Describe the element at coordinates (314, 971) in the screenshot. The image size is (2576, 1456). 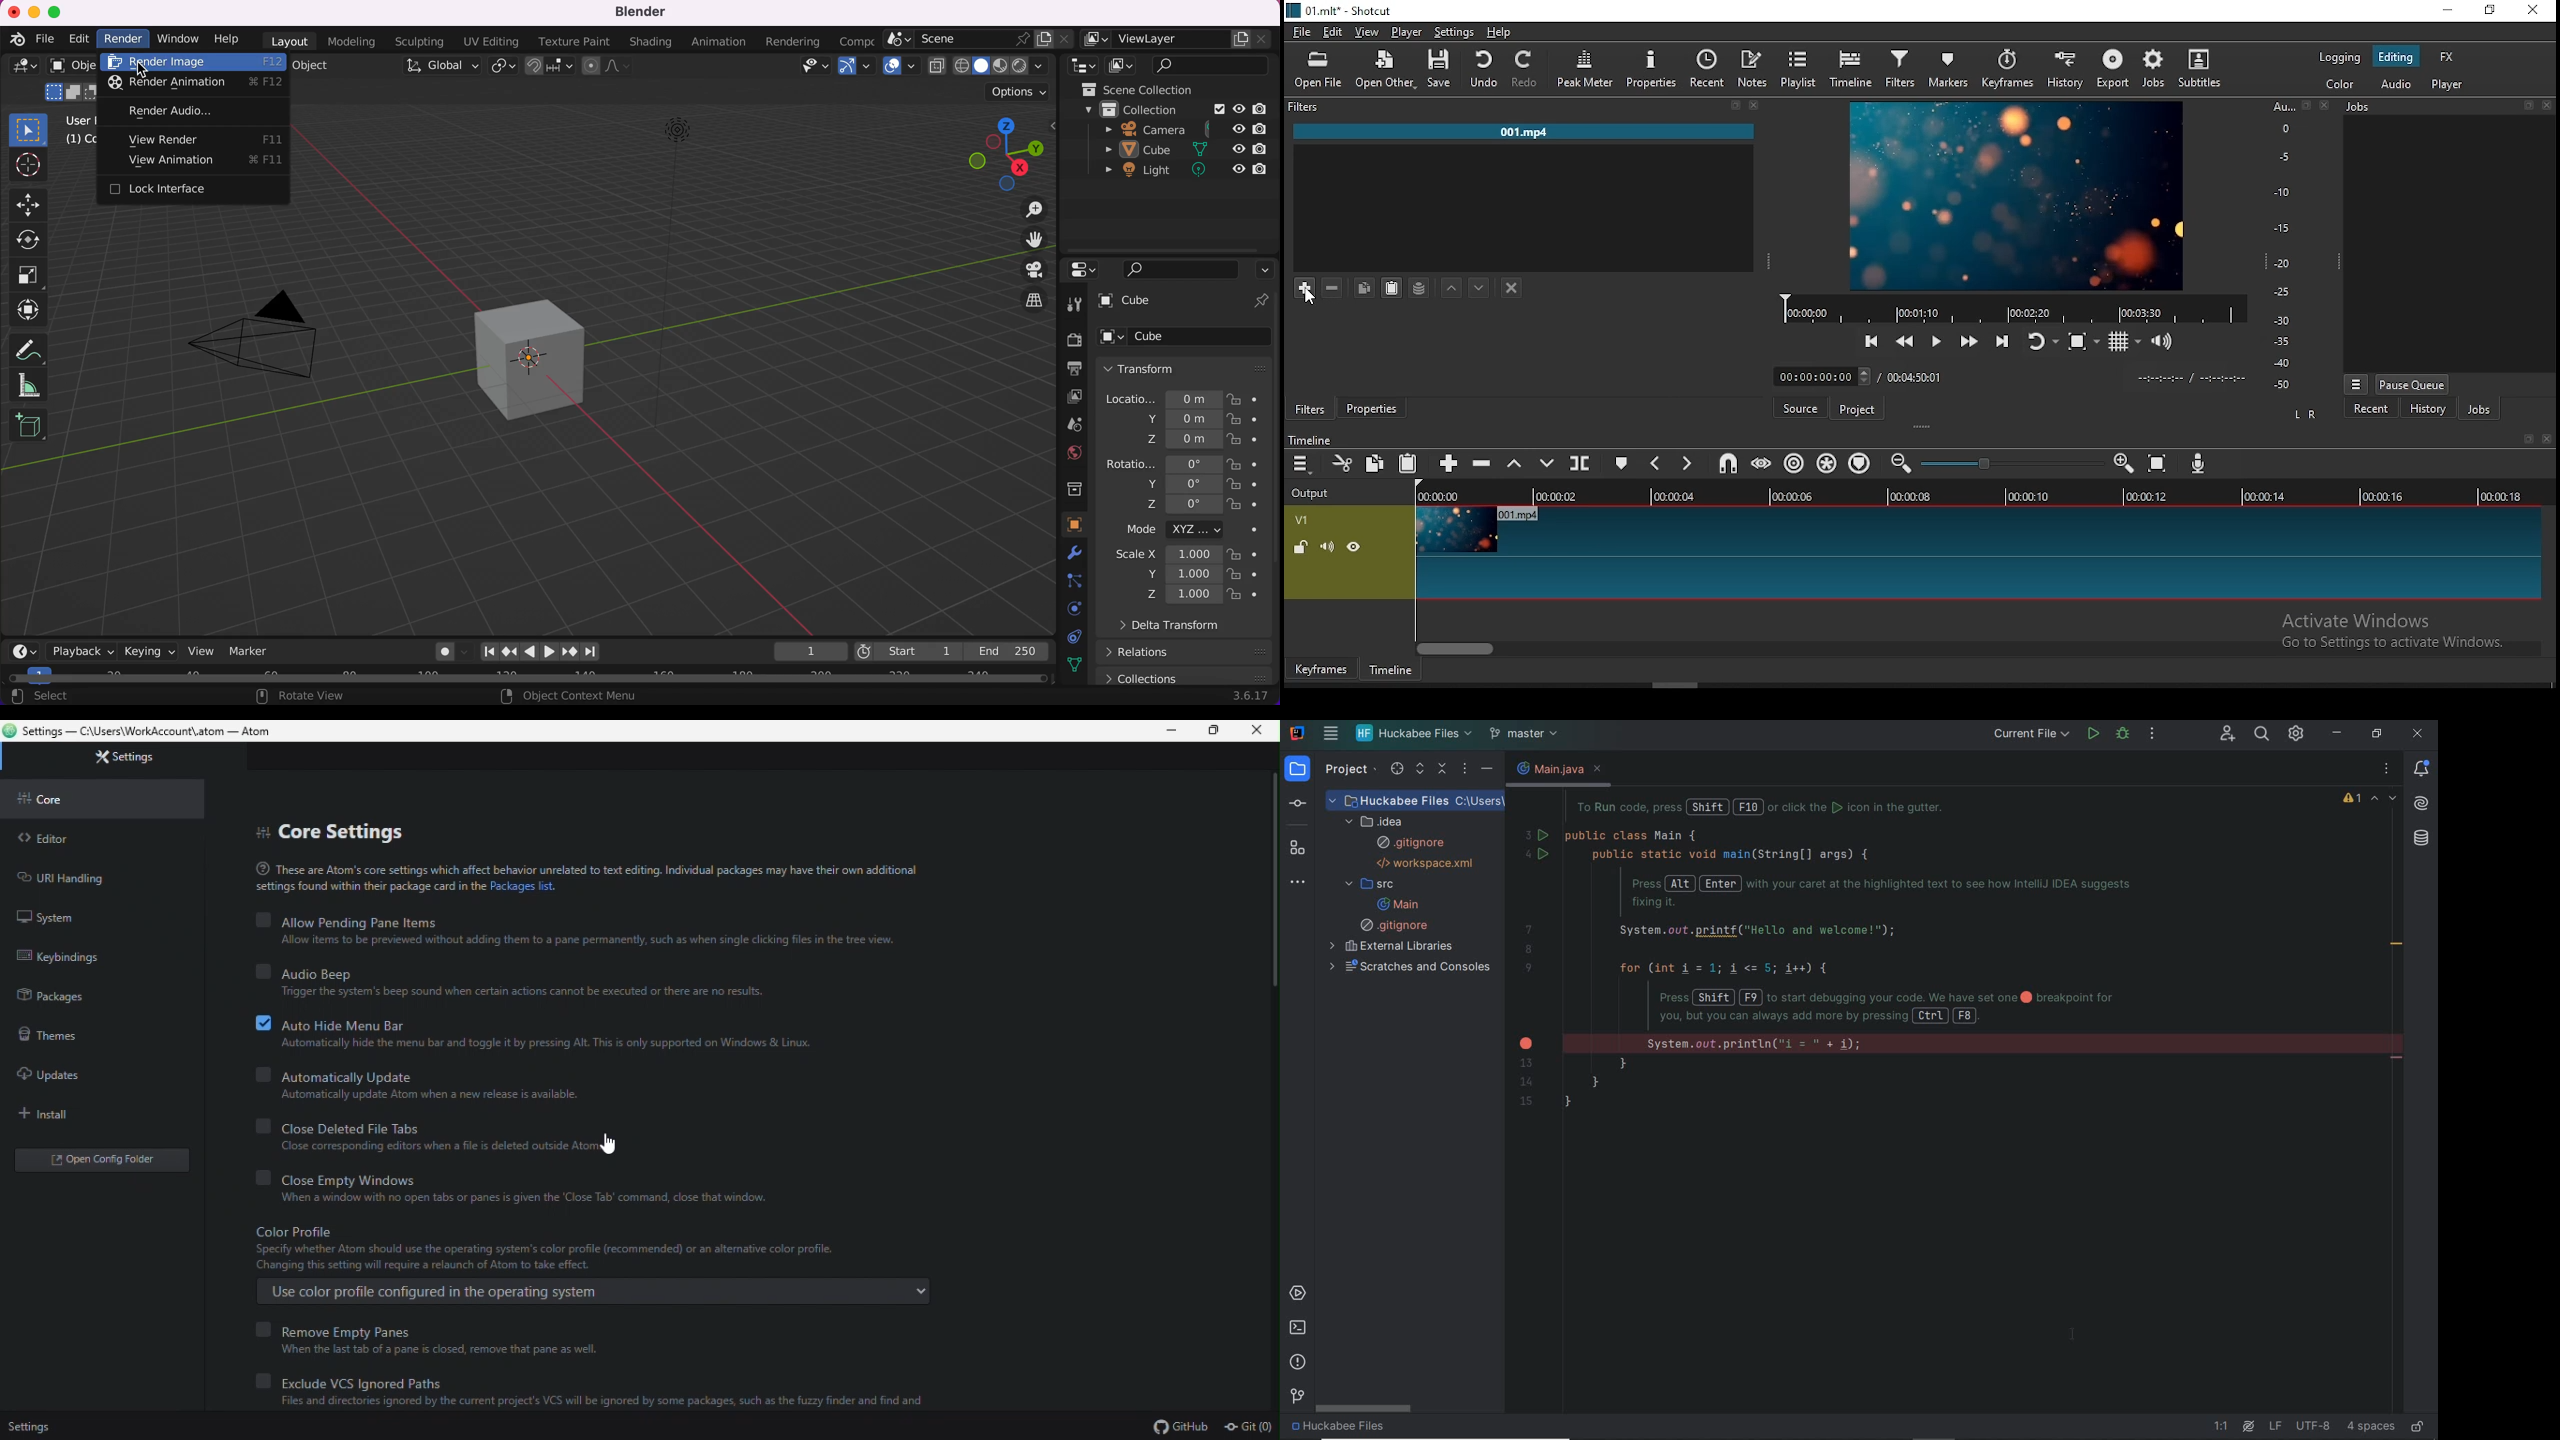
I see `Audio beep` at that location.